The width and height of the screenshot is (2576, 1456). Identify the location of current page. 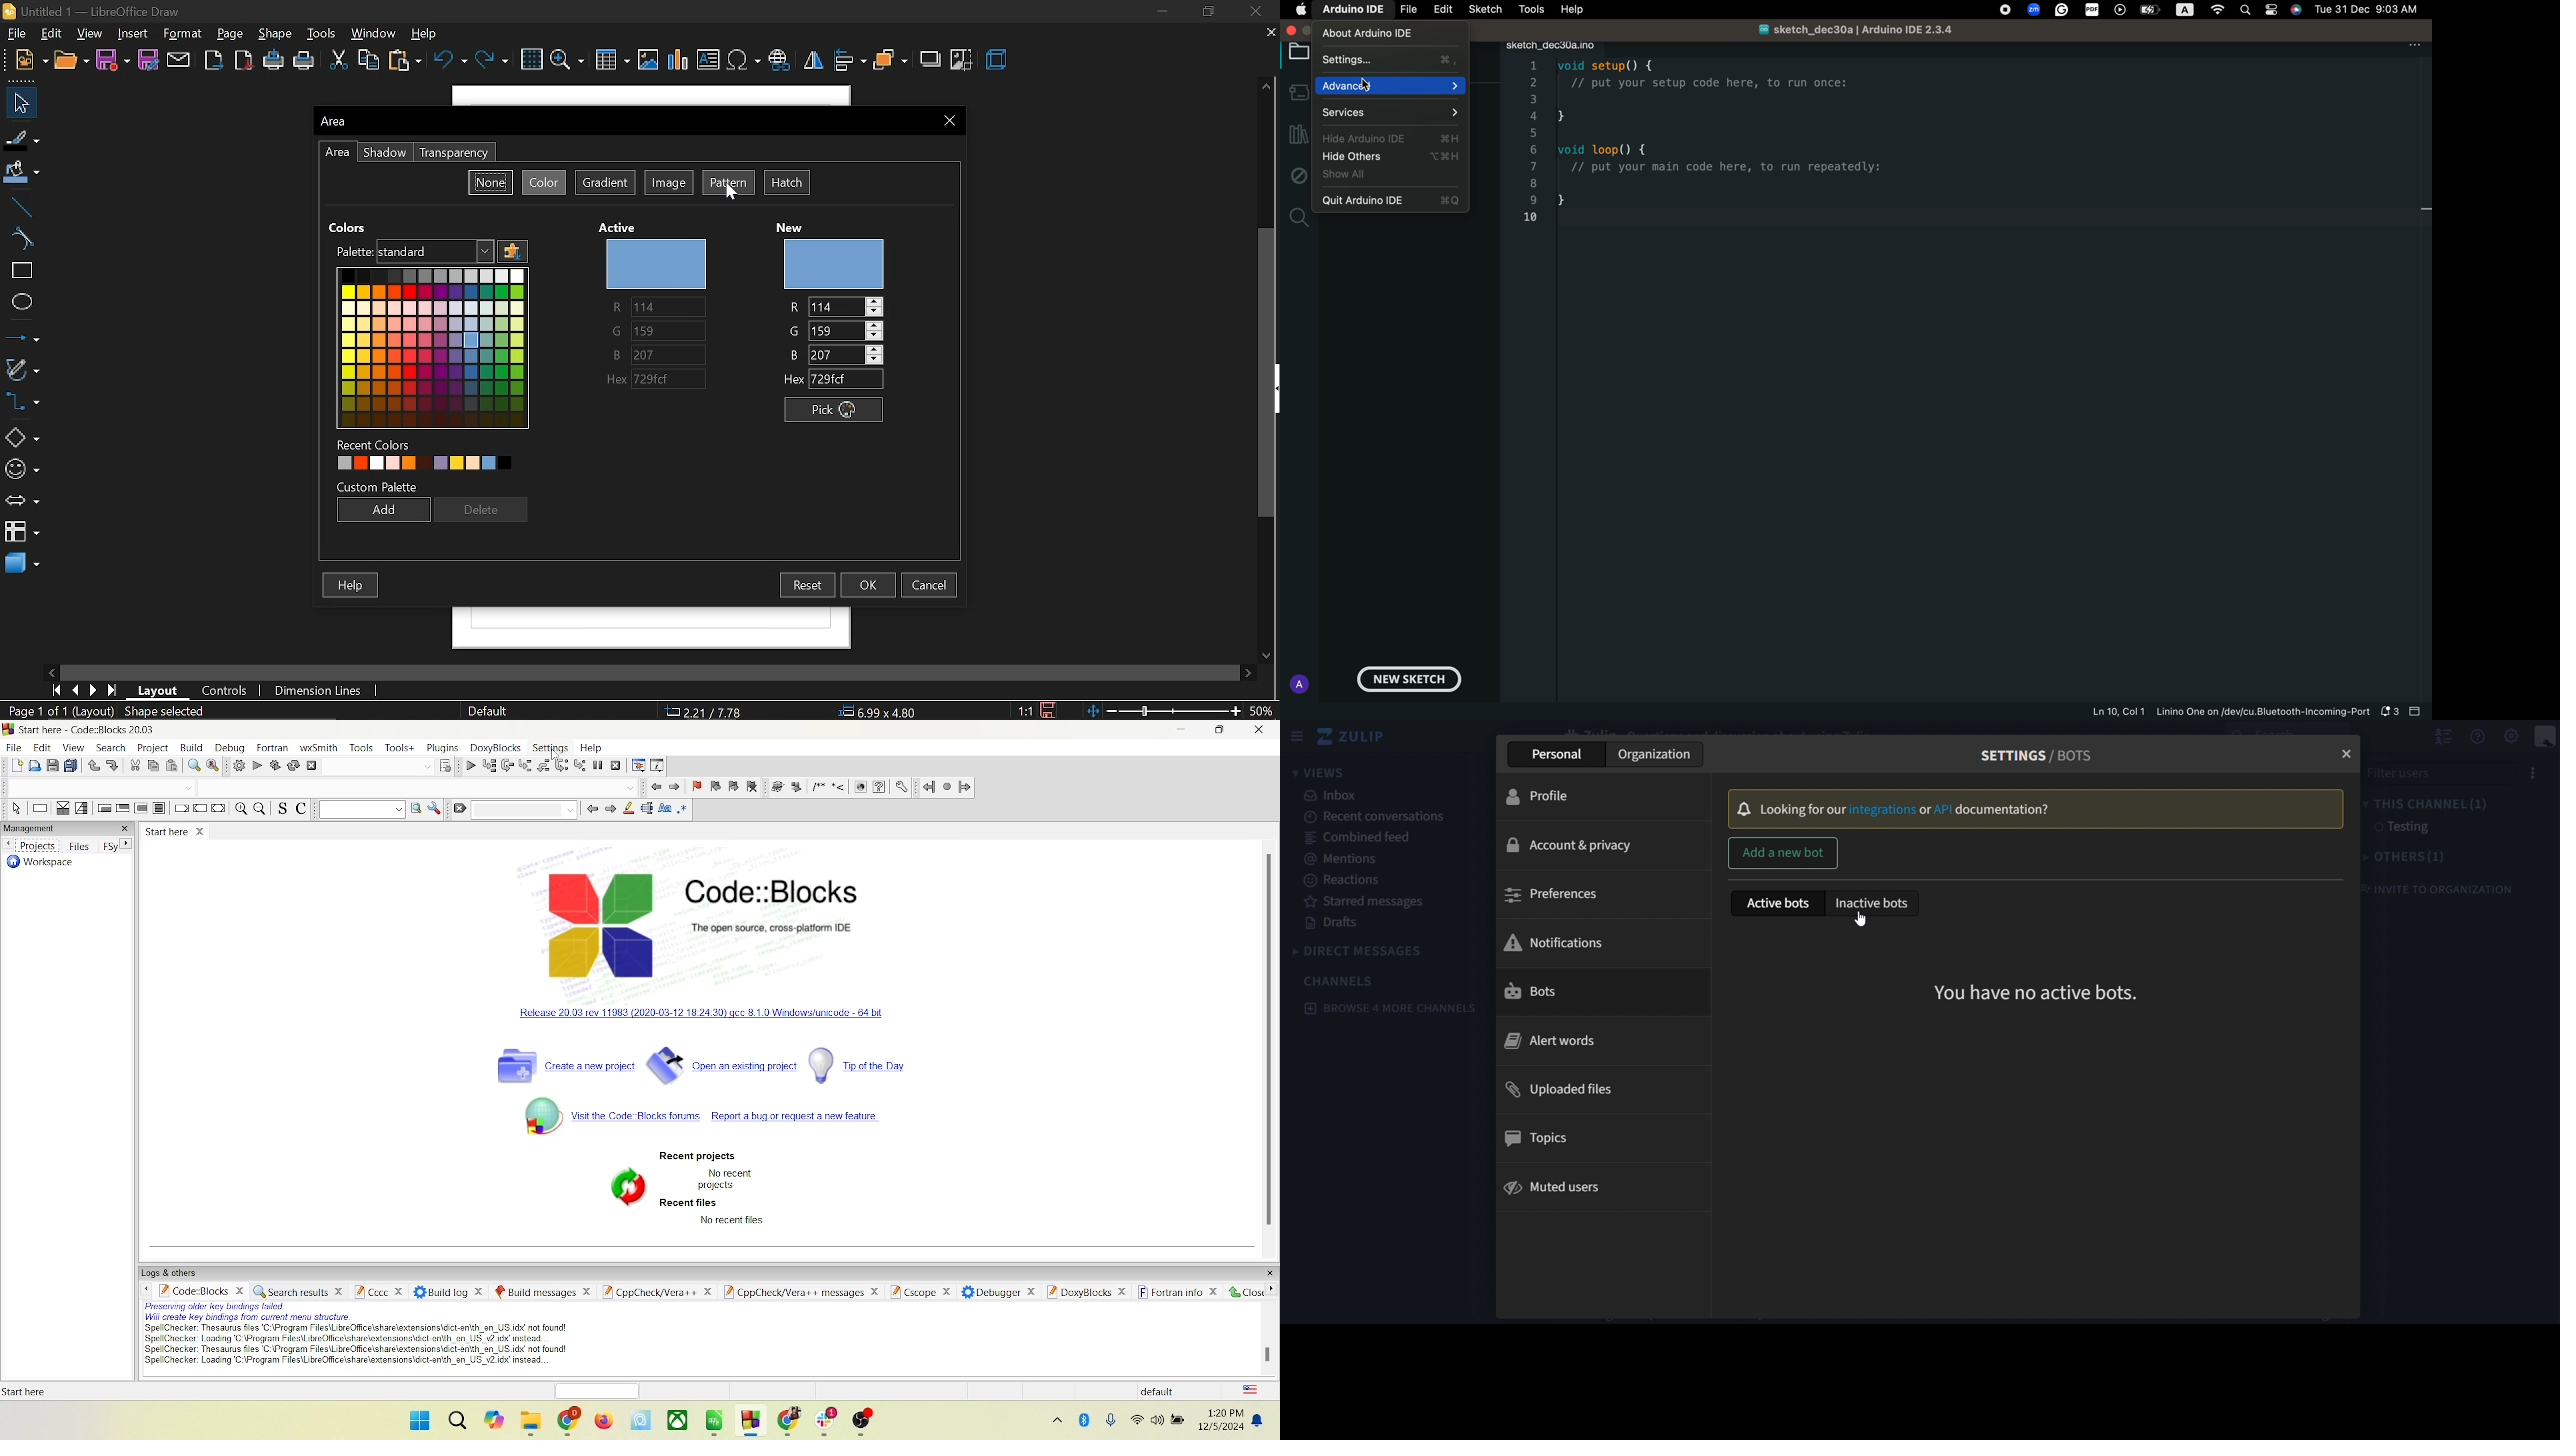
(59, 711).